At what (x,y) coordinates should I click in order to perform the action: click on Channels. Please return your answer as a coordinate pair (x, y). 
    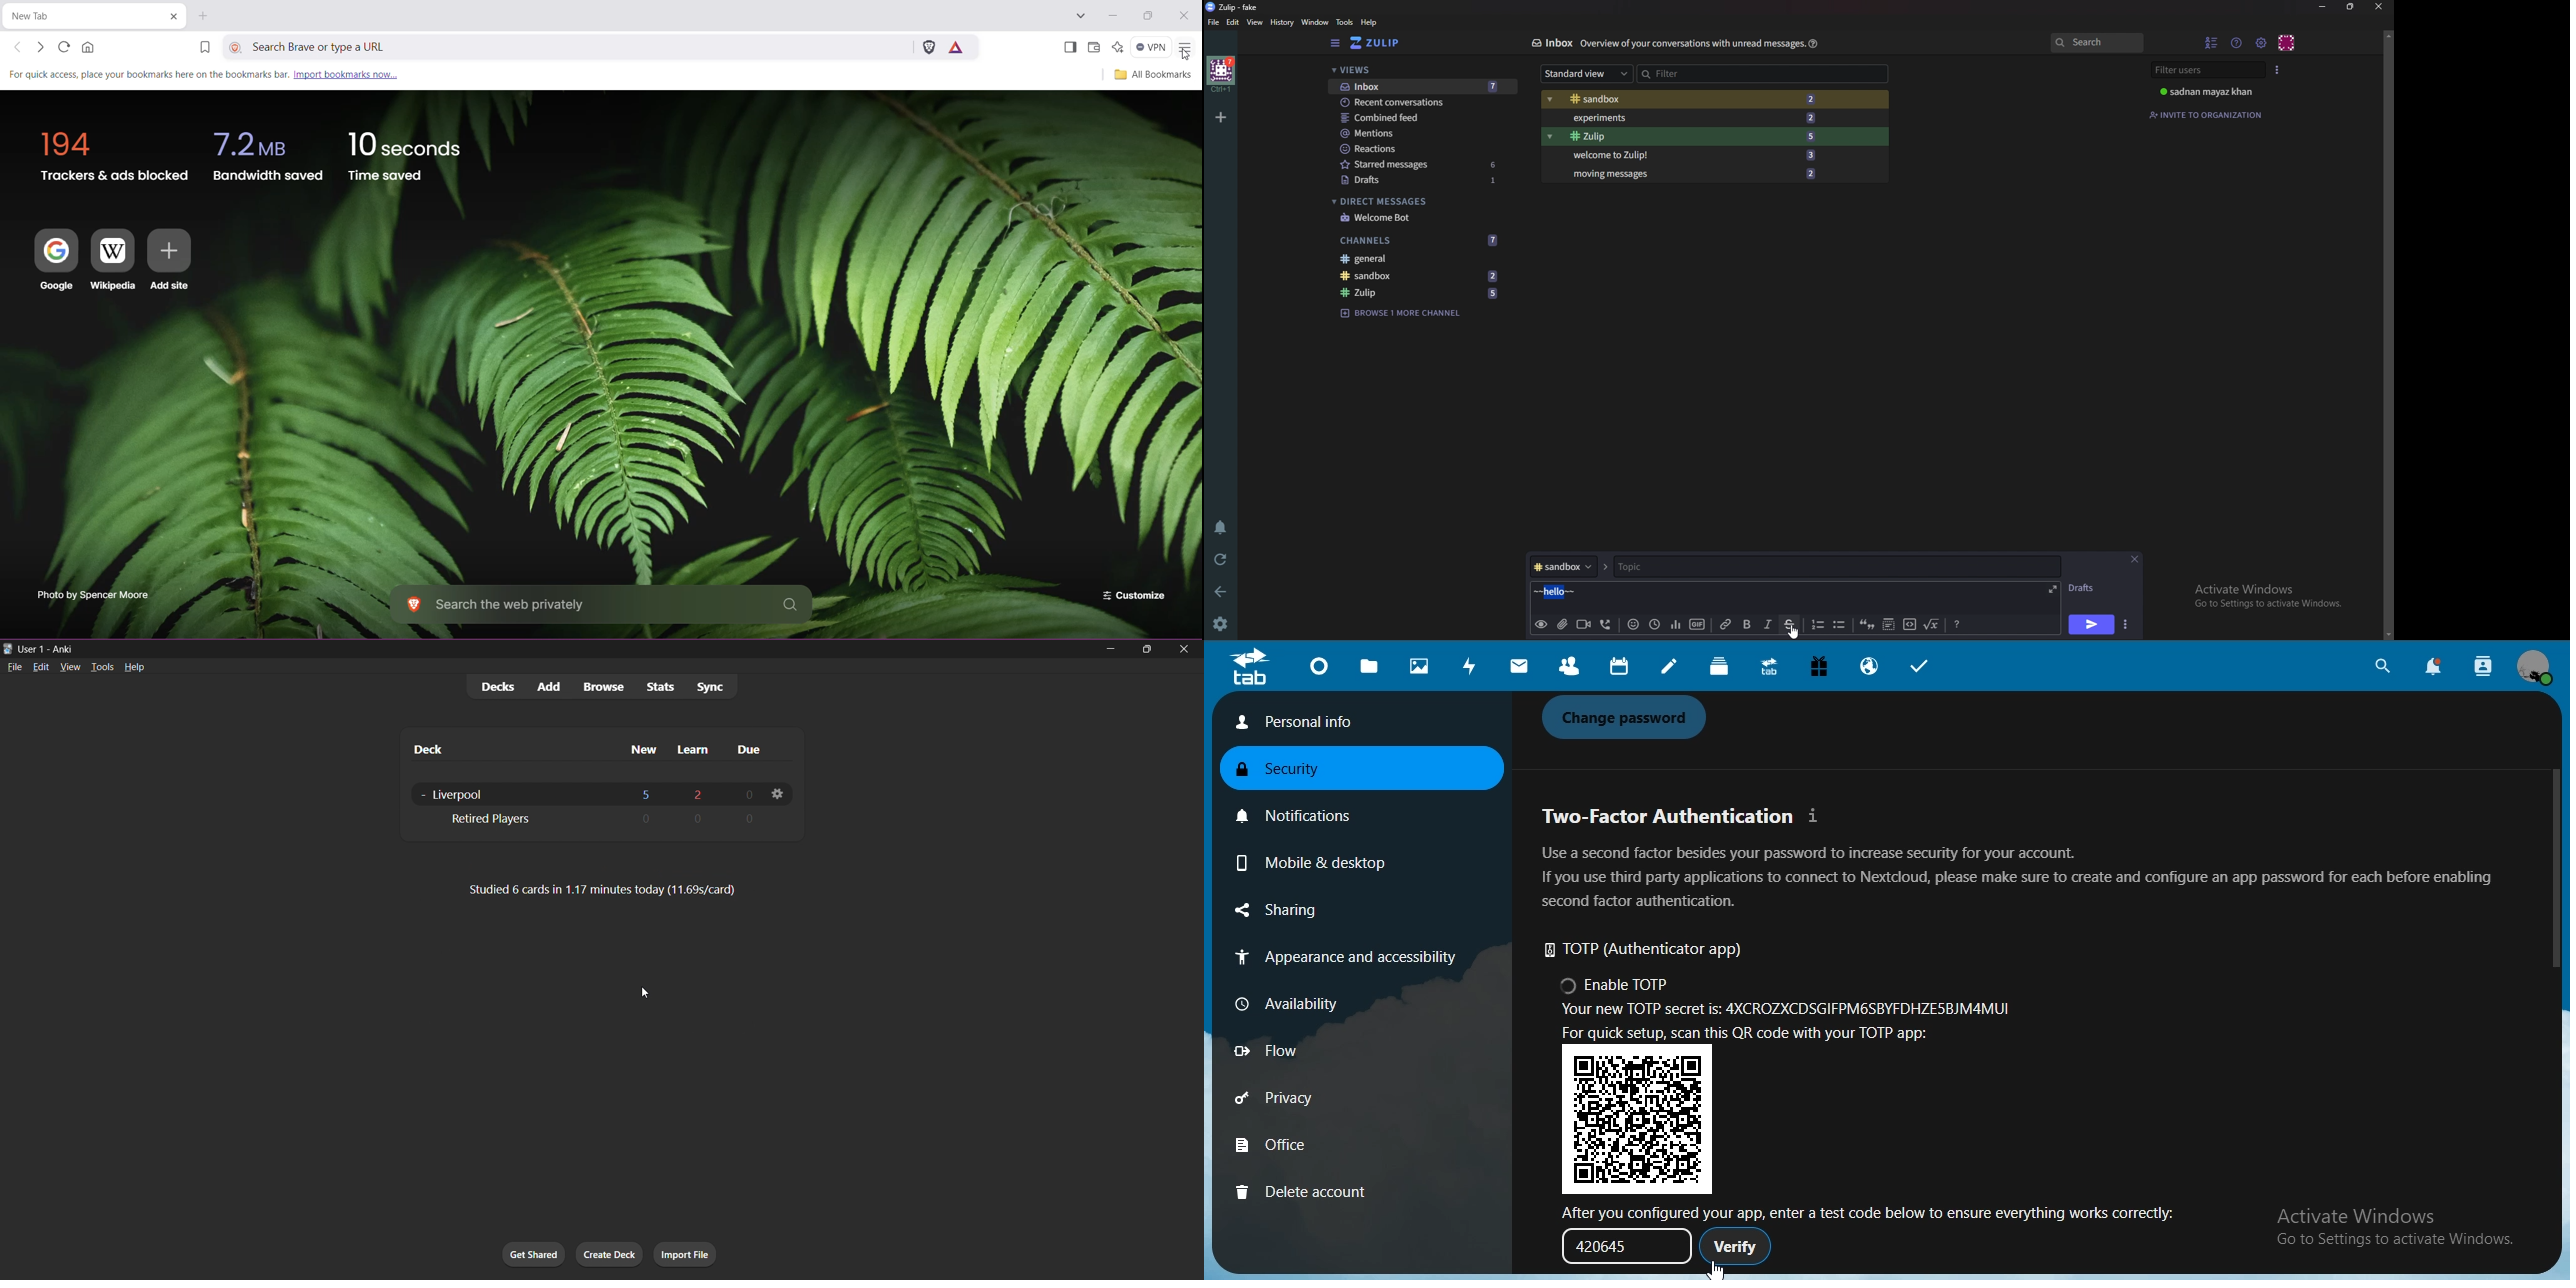
    Looking at the image, I should click on (1421, 241).